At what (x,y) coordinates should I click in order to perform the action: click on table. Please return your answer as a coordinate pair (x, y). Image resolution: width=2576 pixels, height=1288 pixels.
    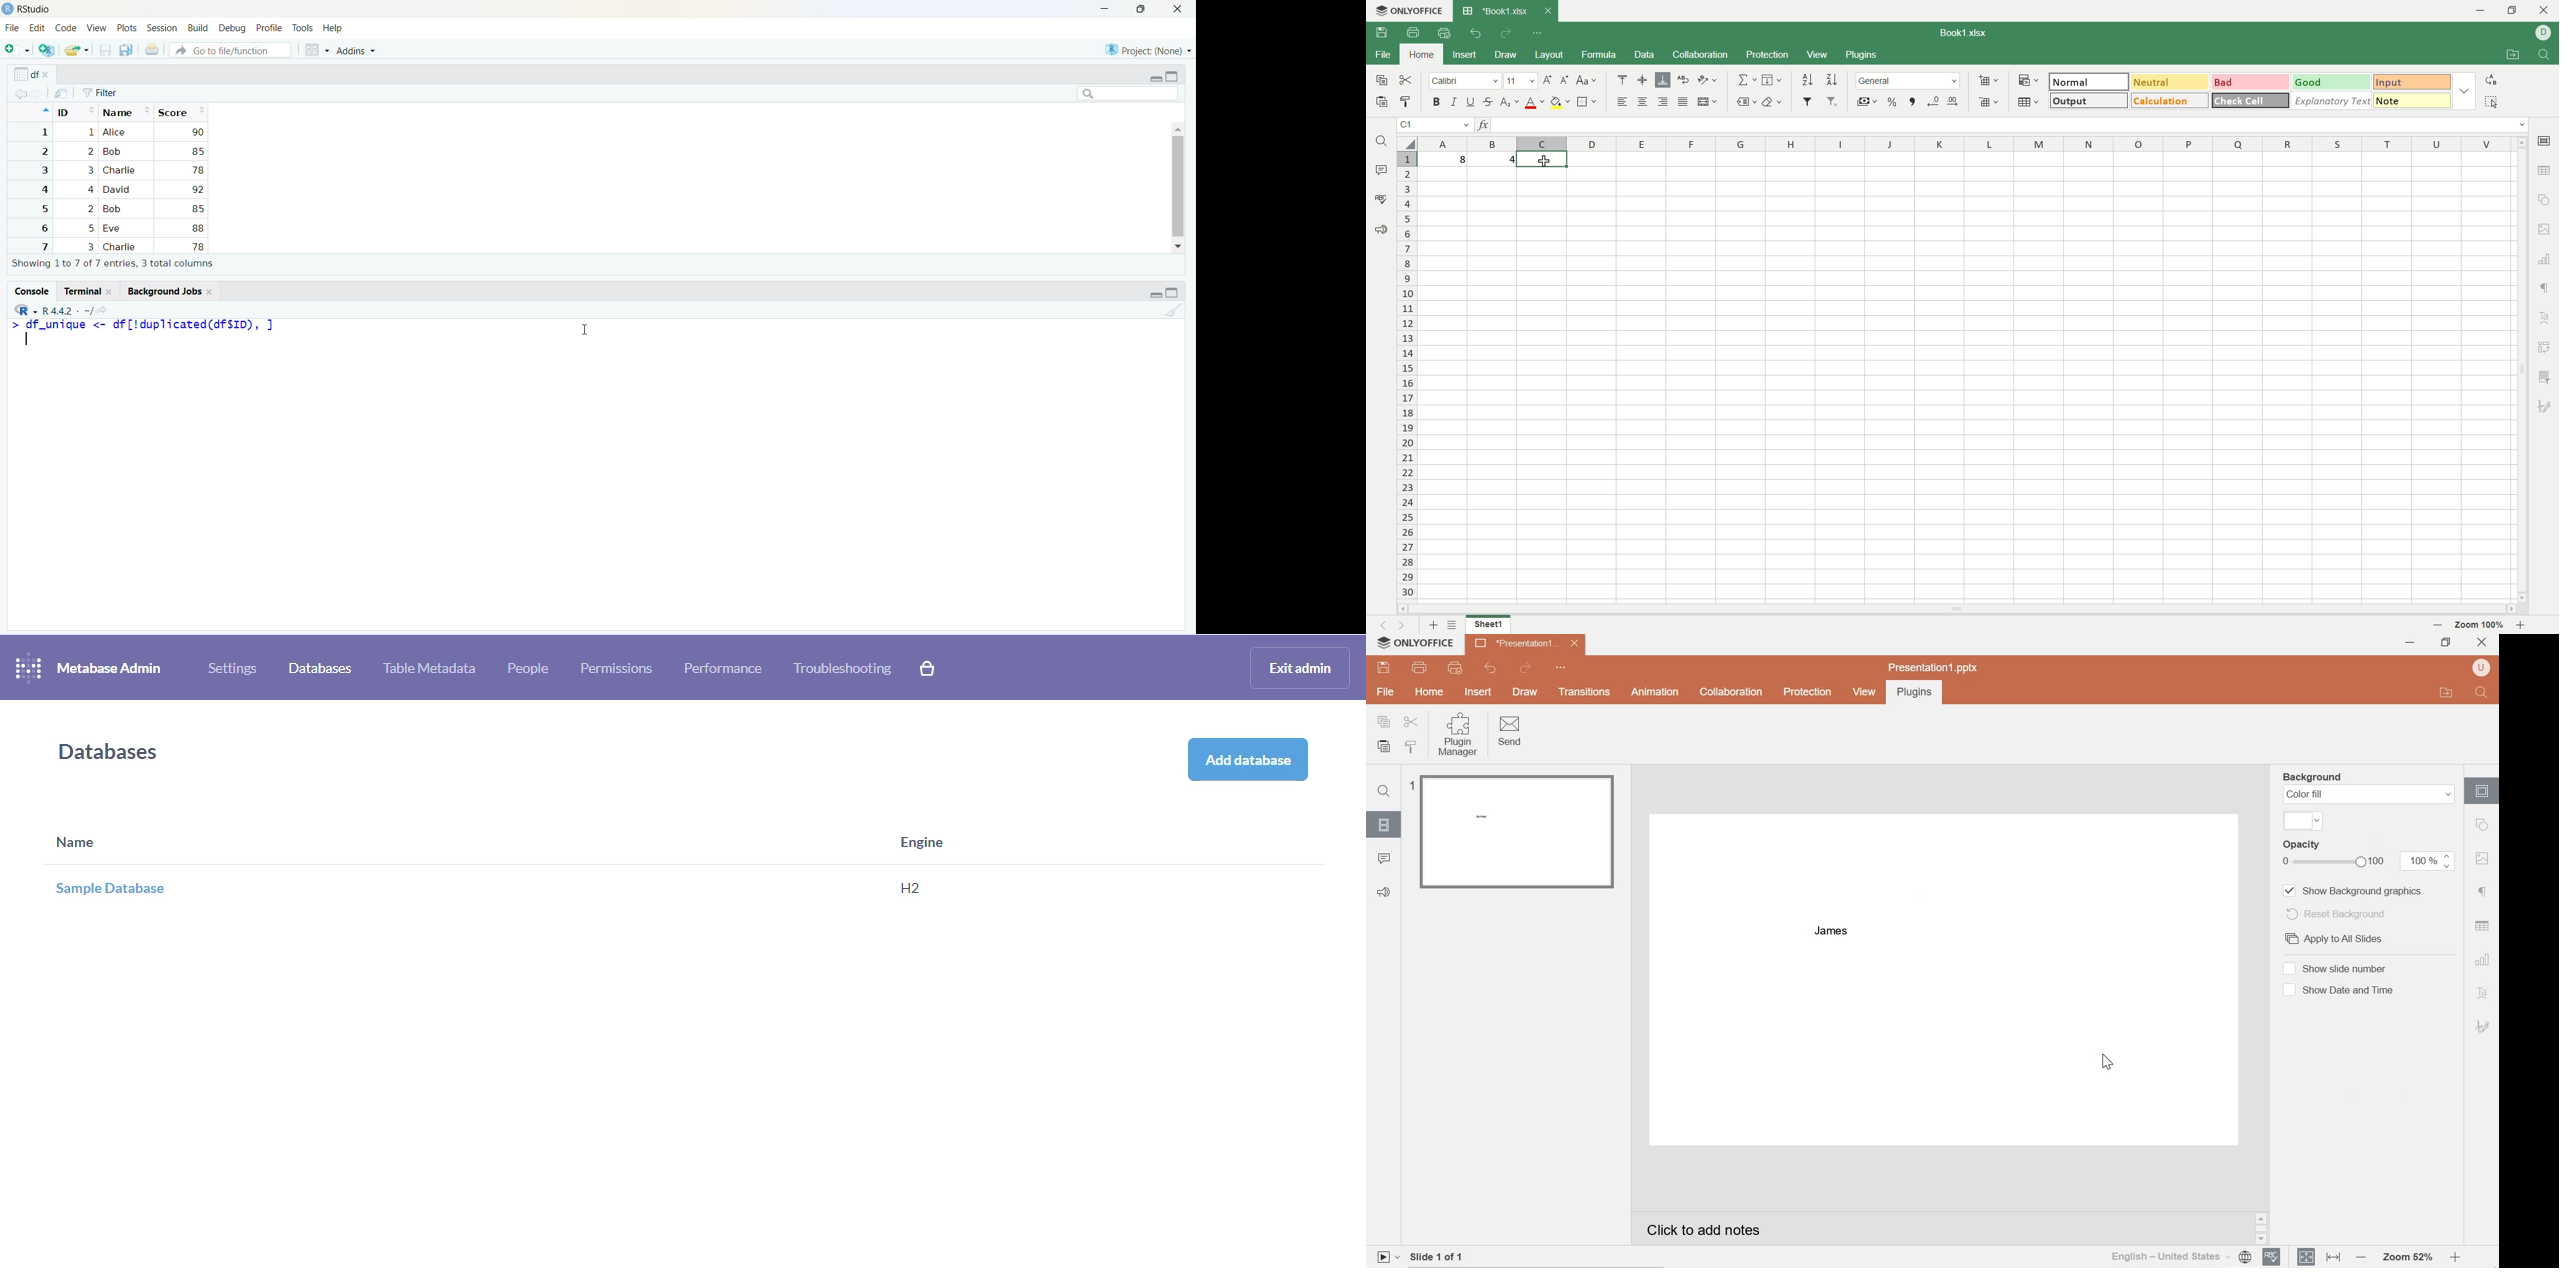
    Looking at the image, I should click on (2027, 101).